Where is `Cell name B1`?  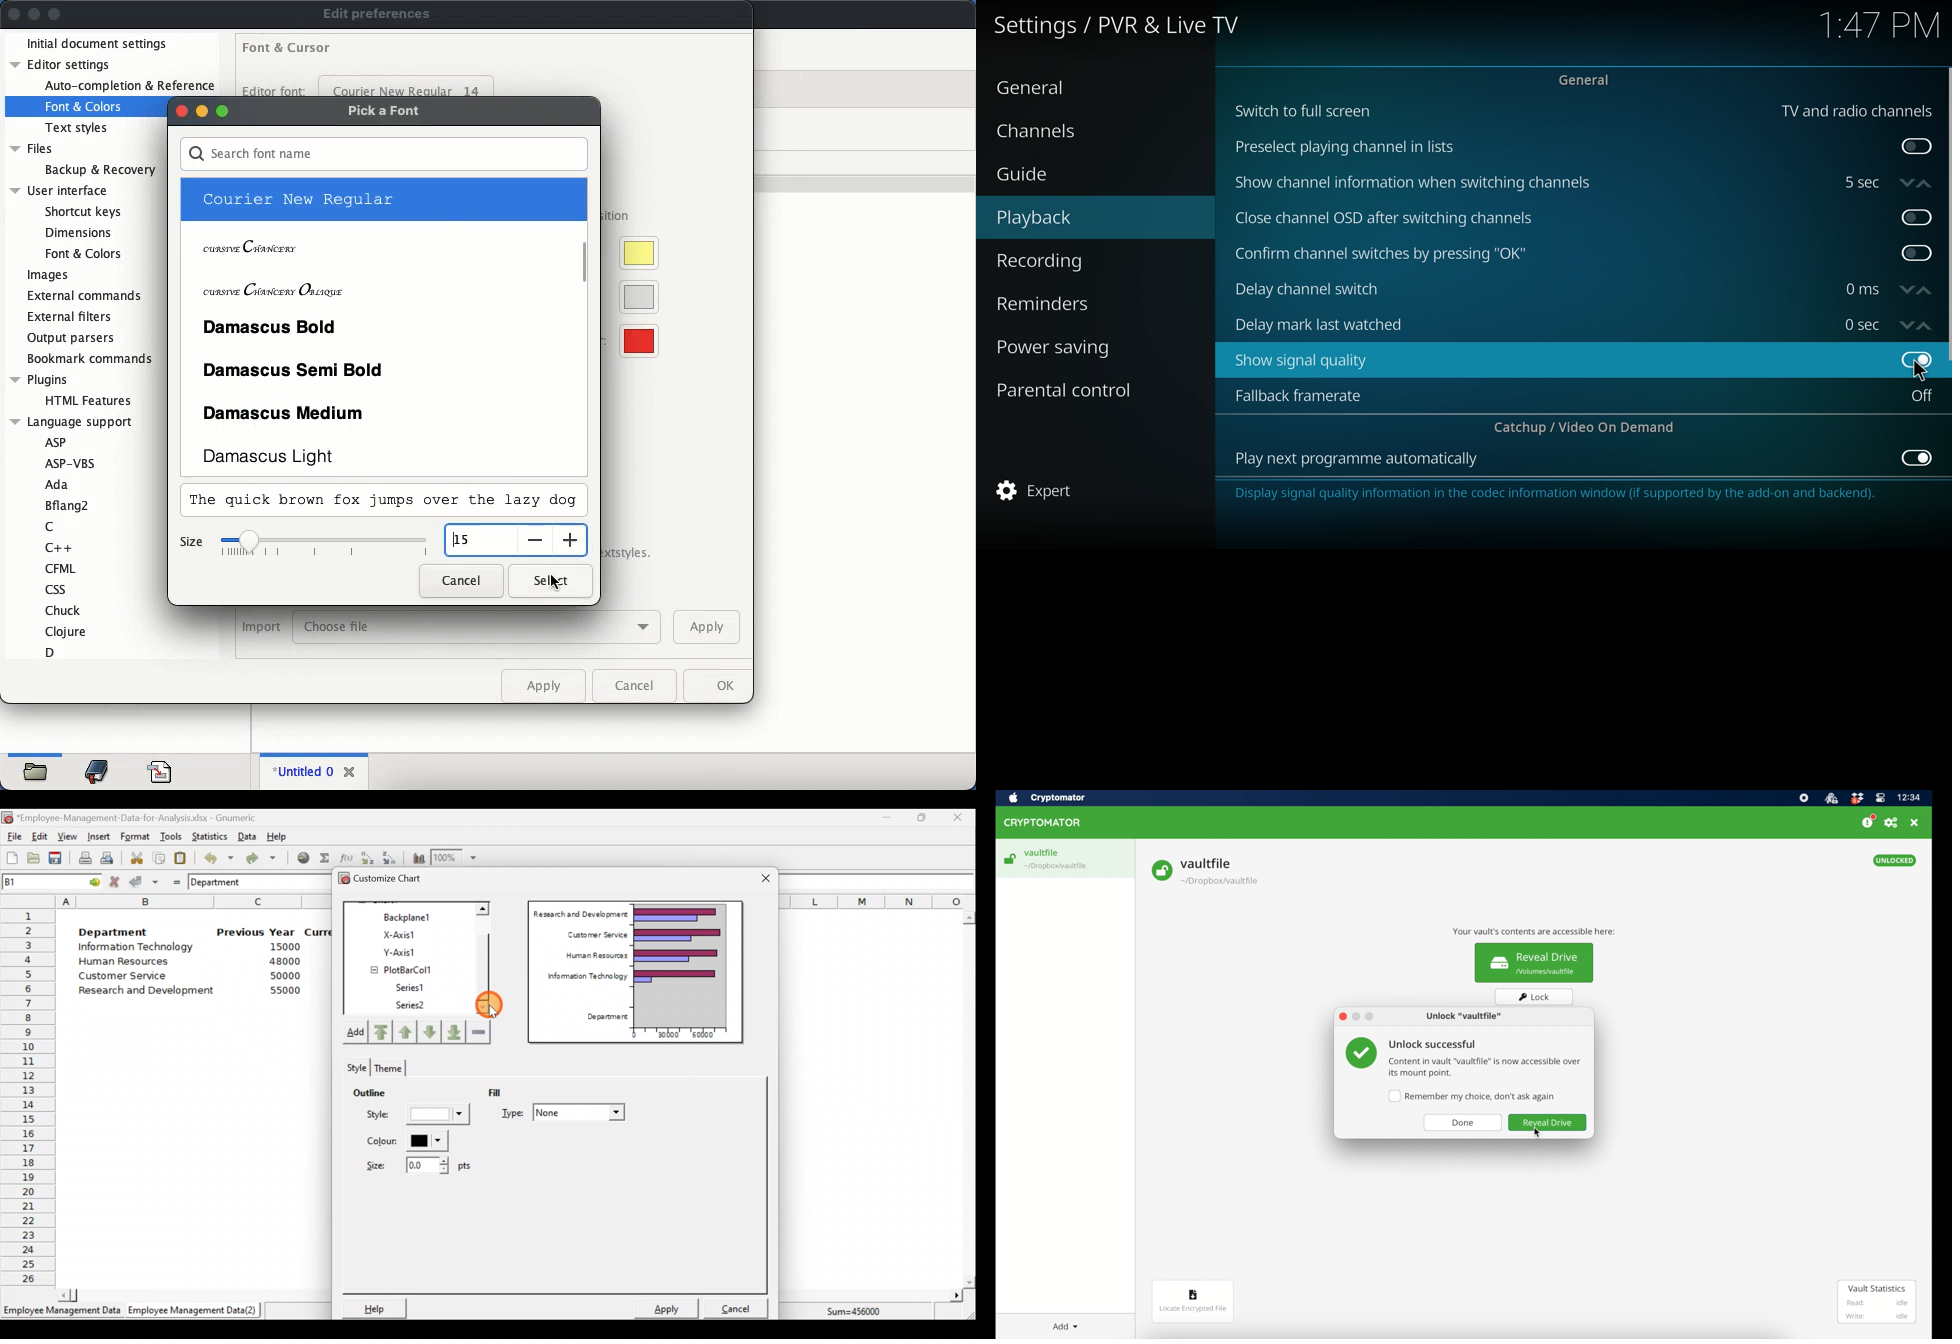
Cell name B1 is located at coordinates (34, 882).